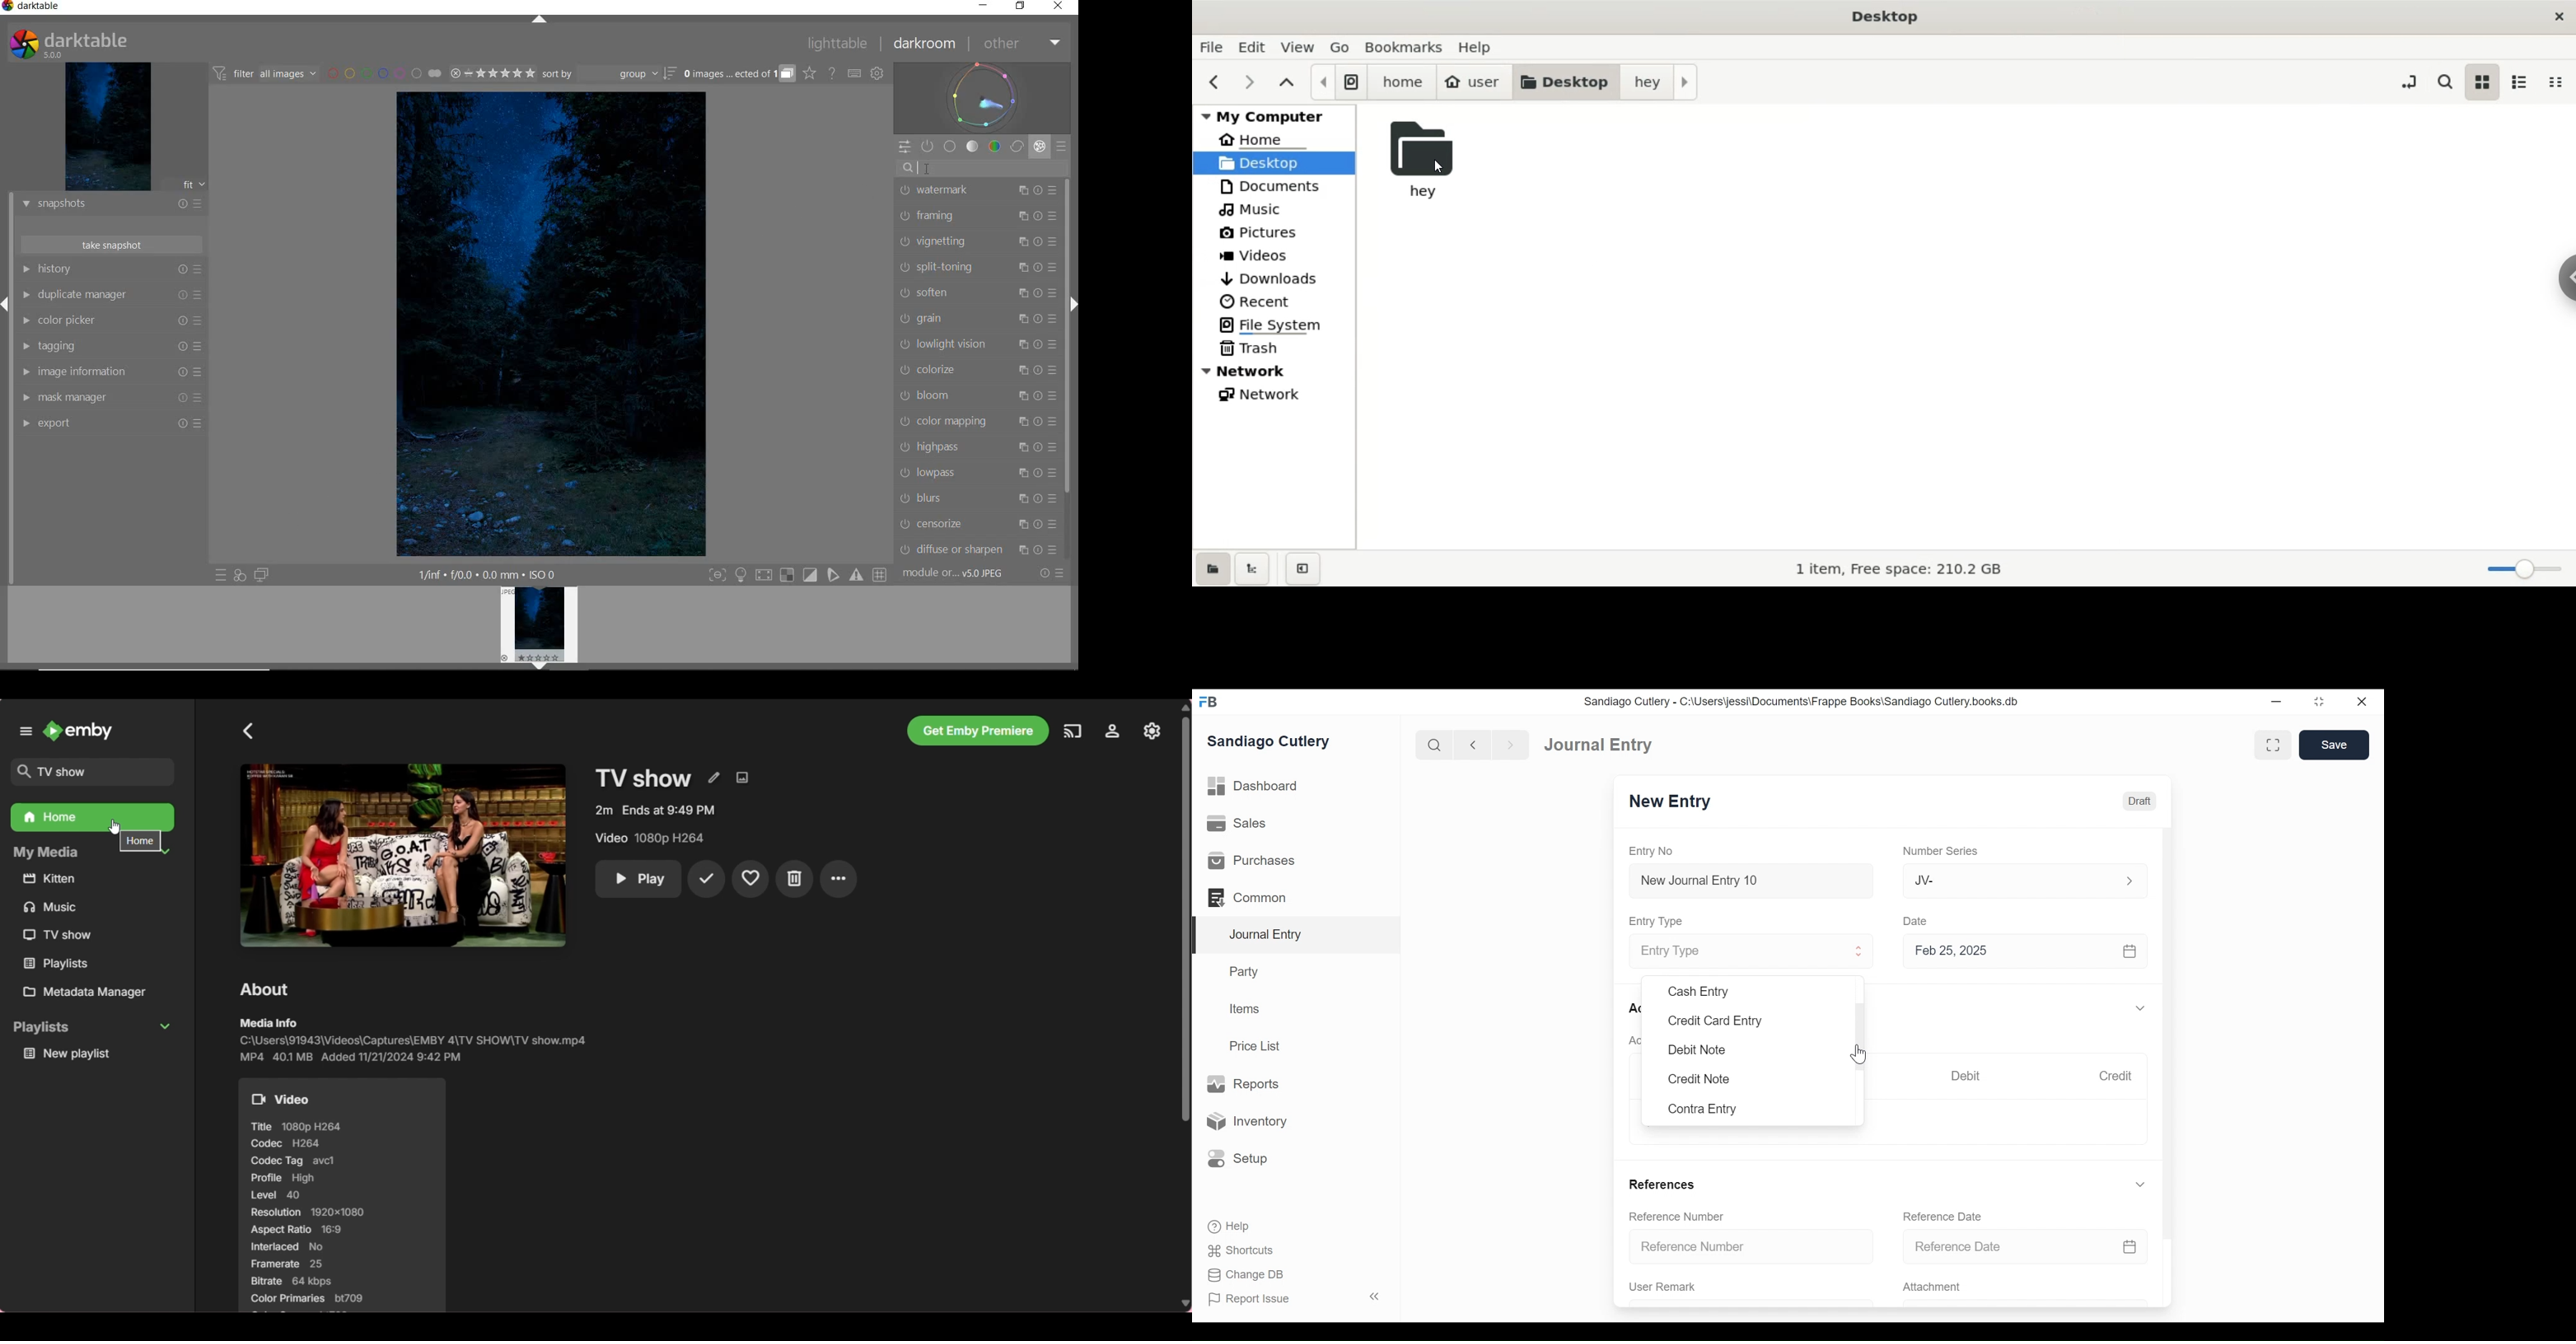 The image size is (2576, 1344). Describe the element at coordinates (1673, 803) in the screenshot. I see `New Entry` at that location.